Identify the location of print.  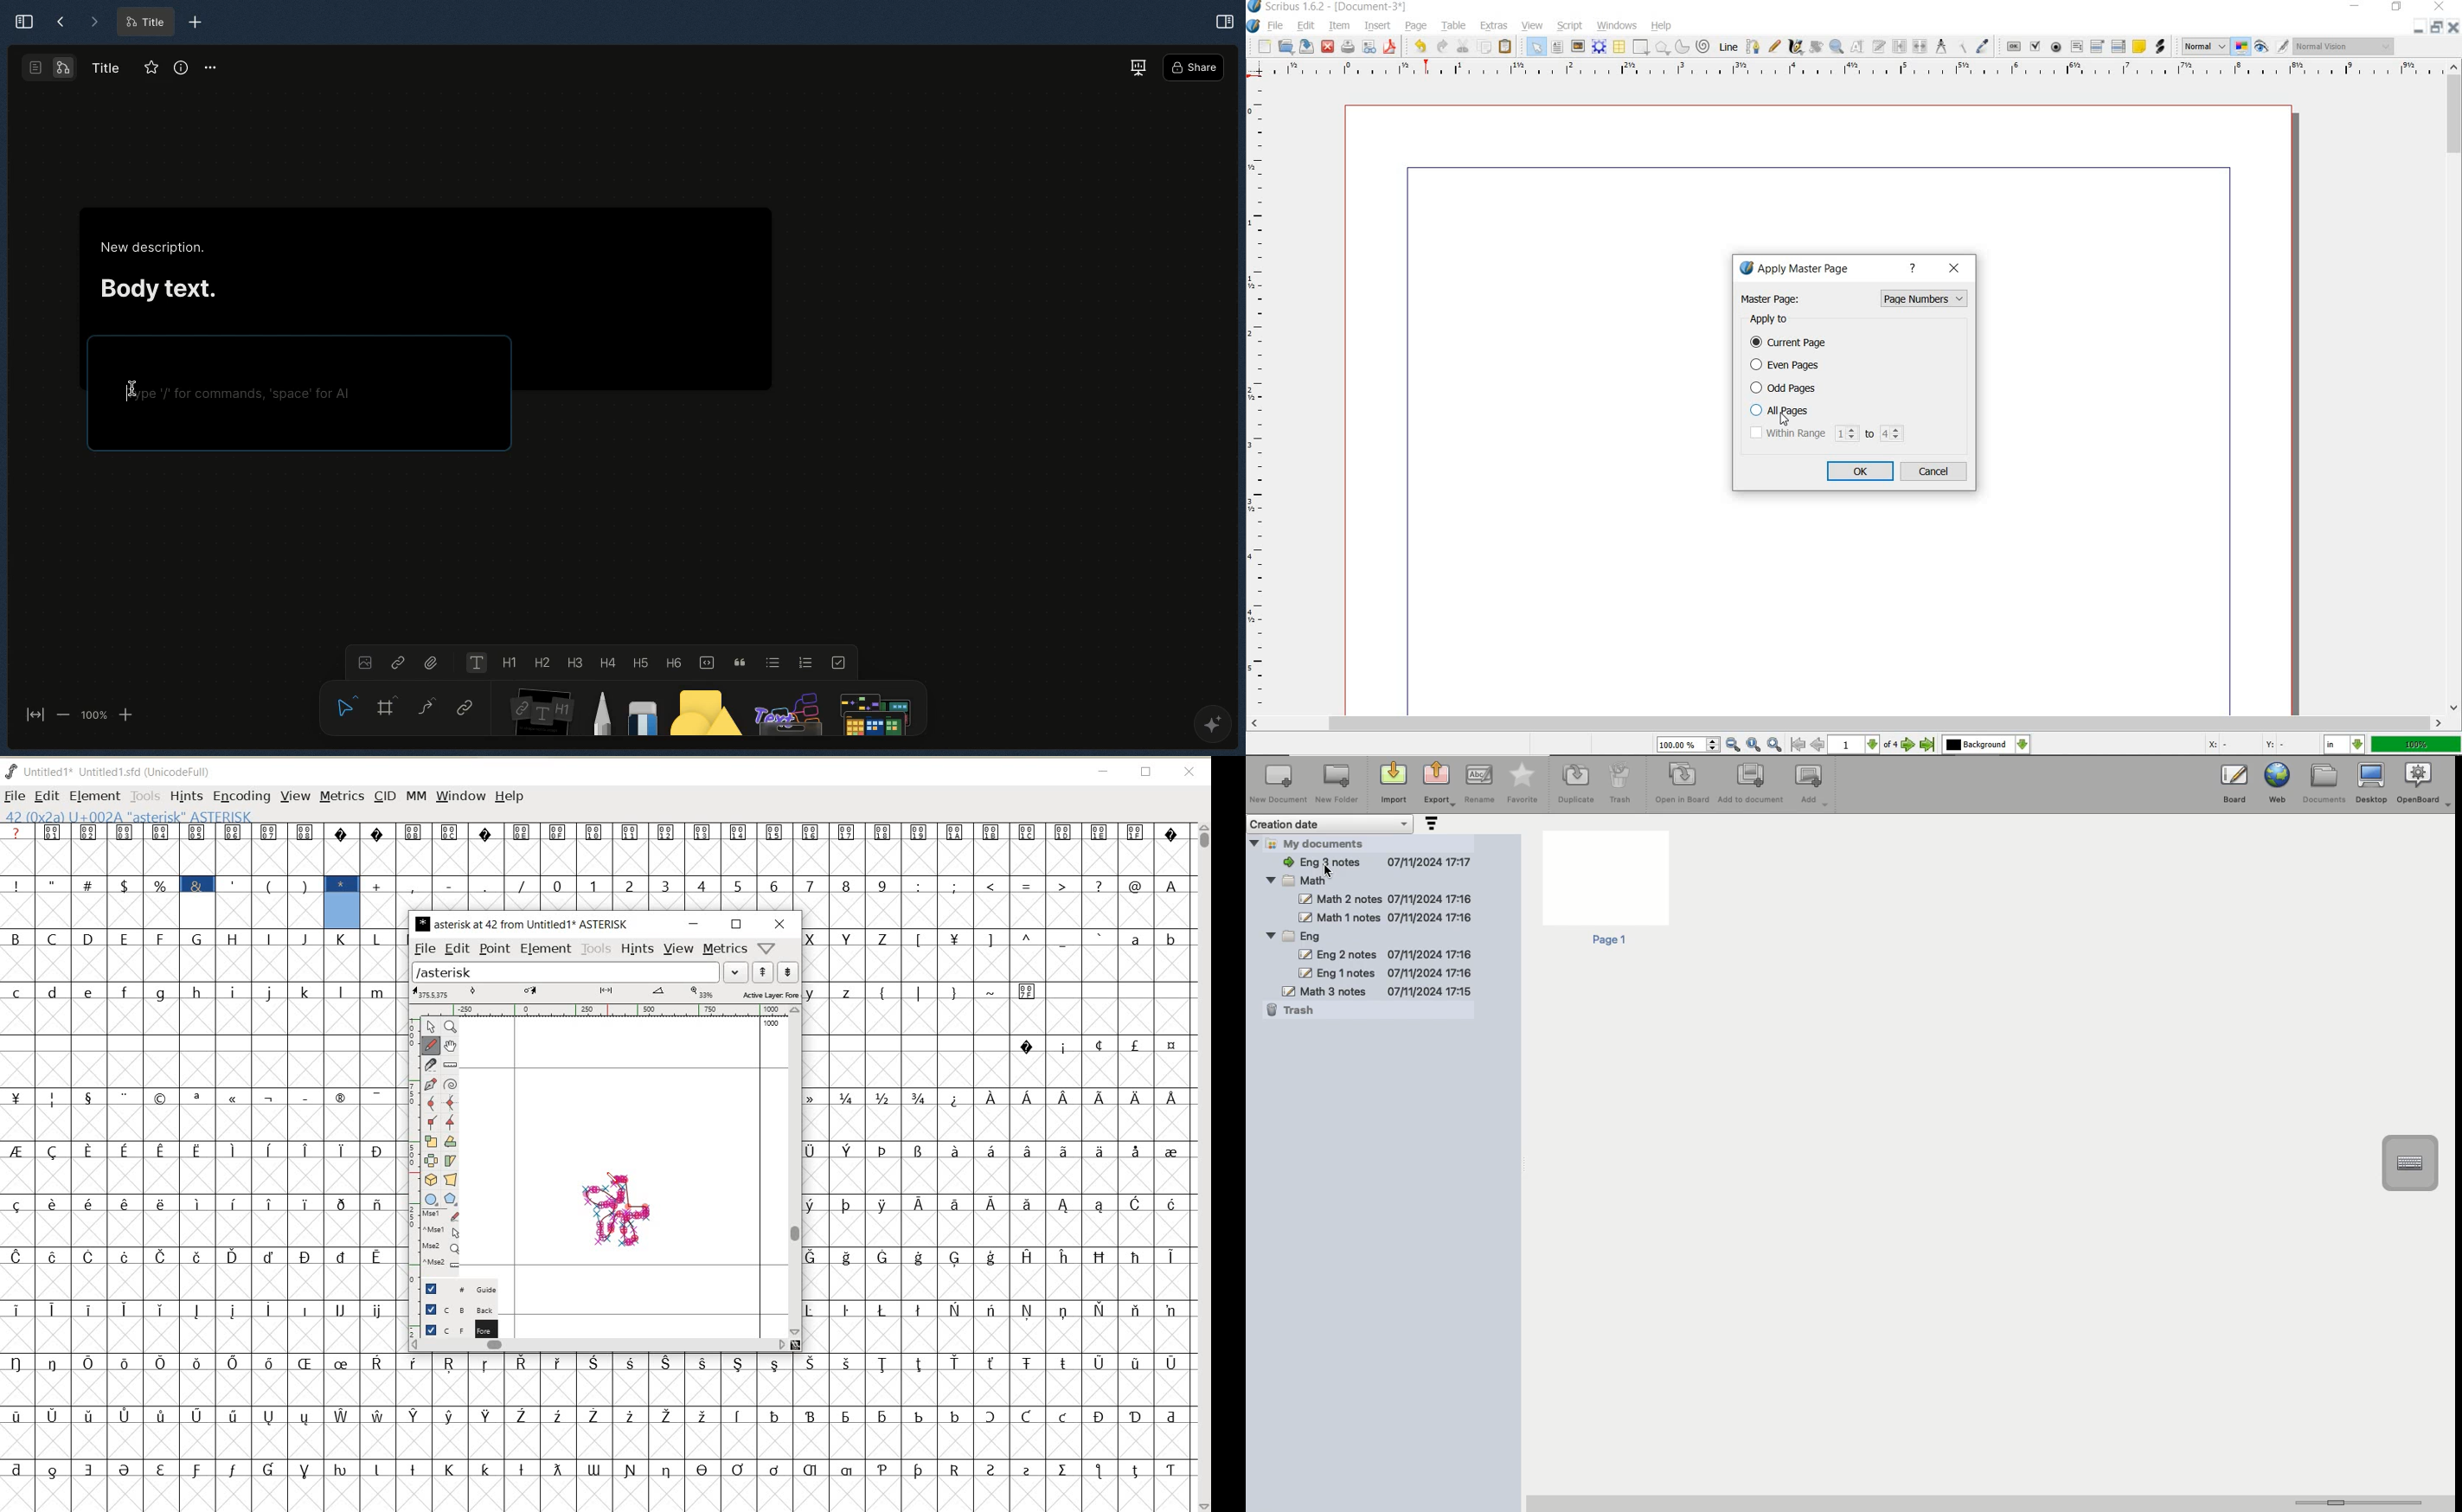
(1348, 46).